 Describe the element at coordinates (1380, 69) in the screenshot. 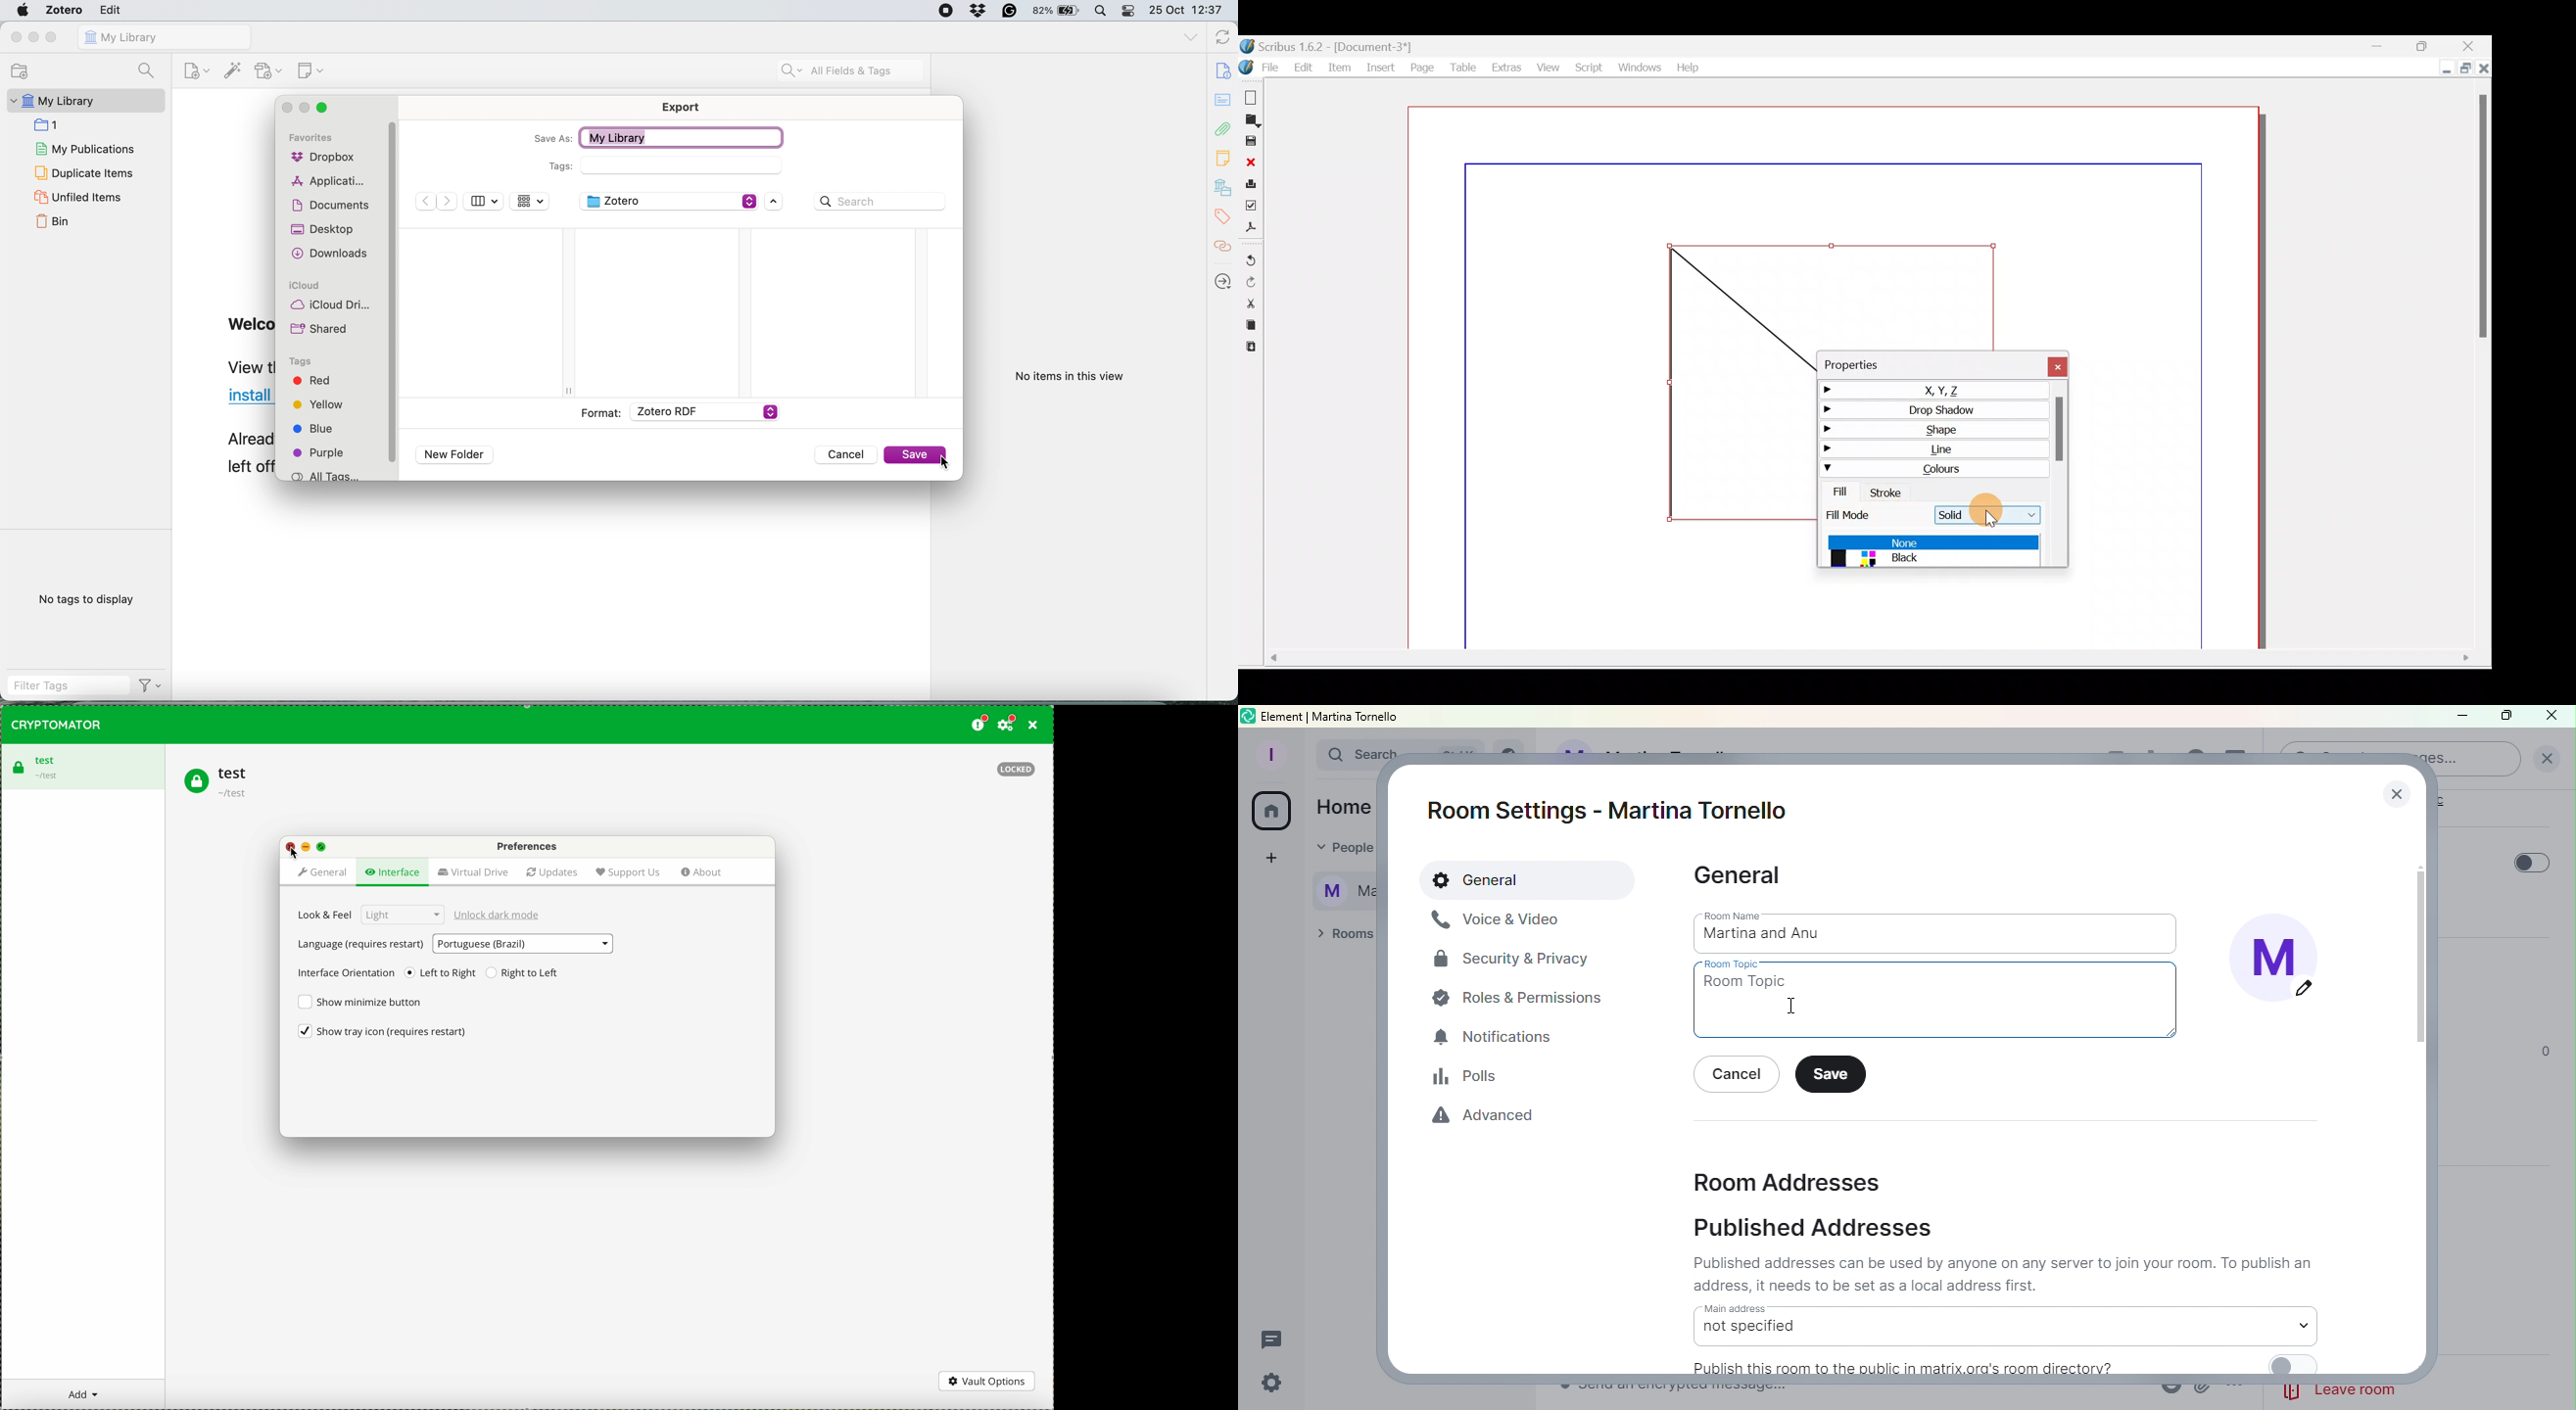

I see `Insert` at that location.